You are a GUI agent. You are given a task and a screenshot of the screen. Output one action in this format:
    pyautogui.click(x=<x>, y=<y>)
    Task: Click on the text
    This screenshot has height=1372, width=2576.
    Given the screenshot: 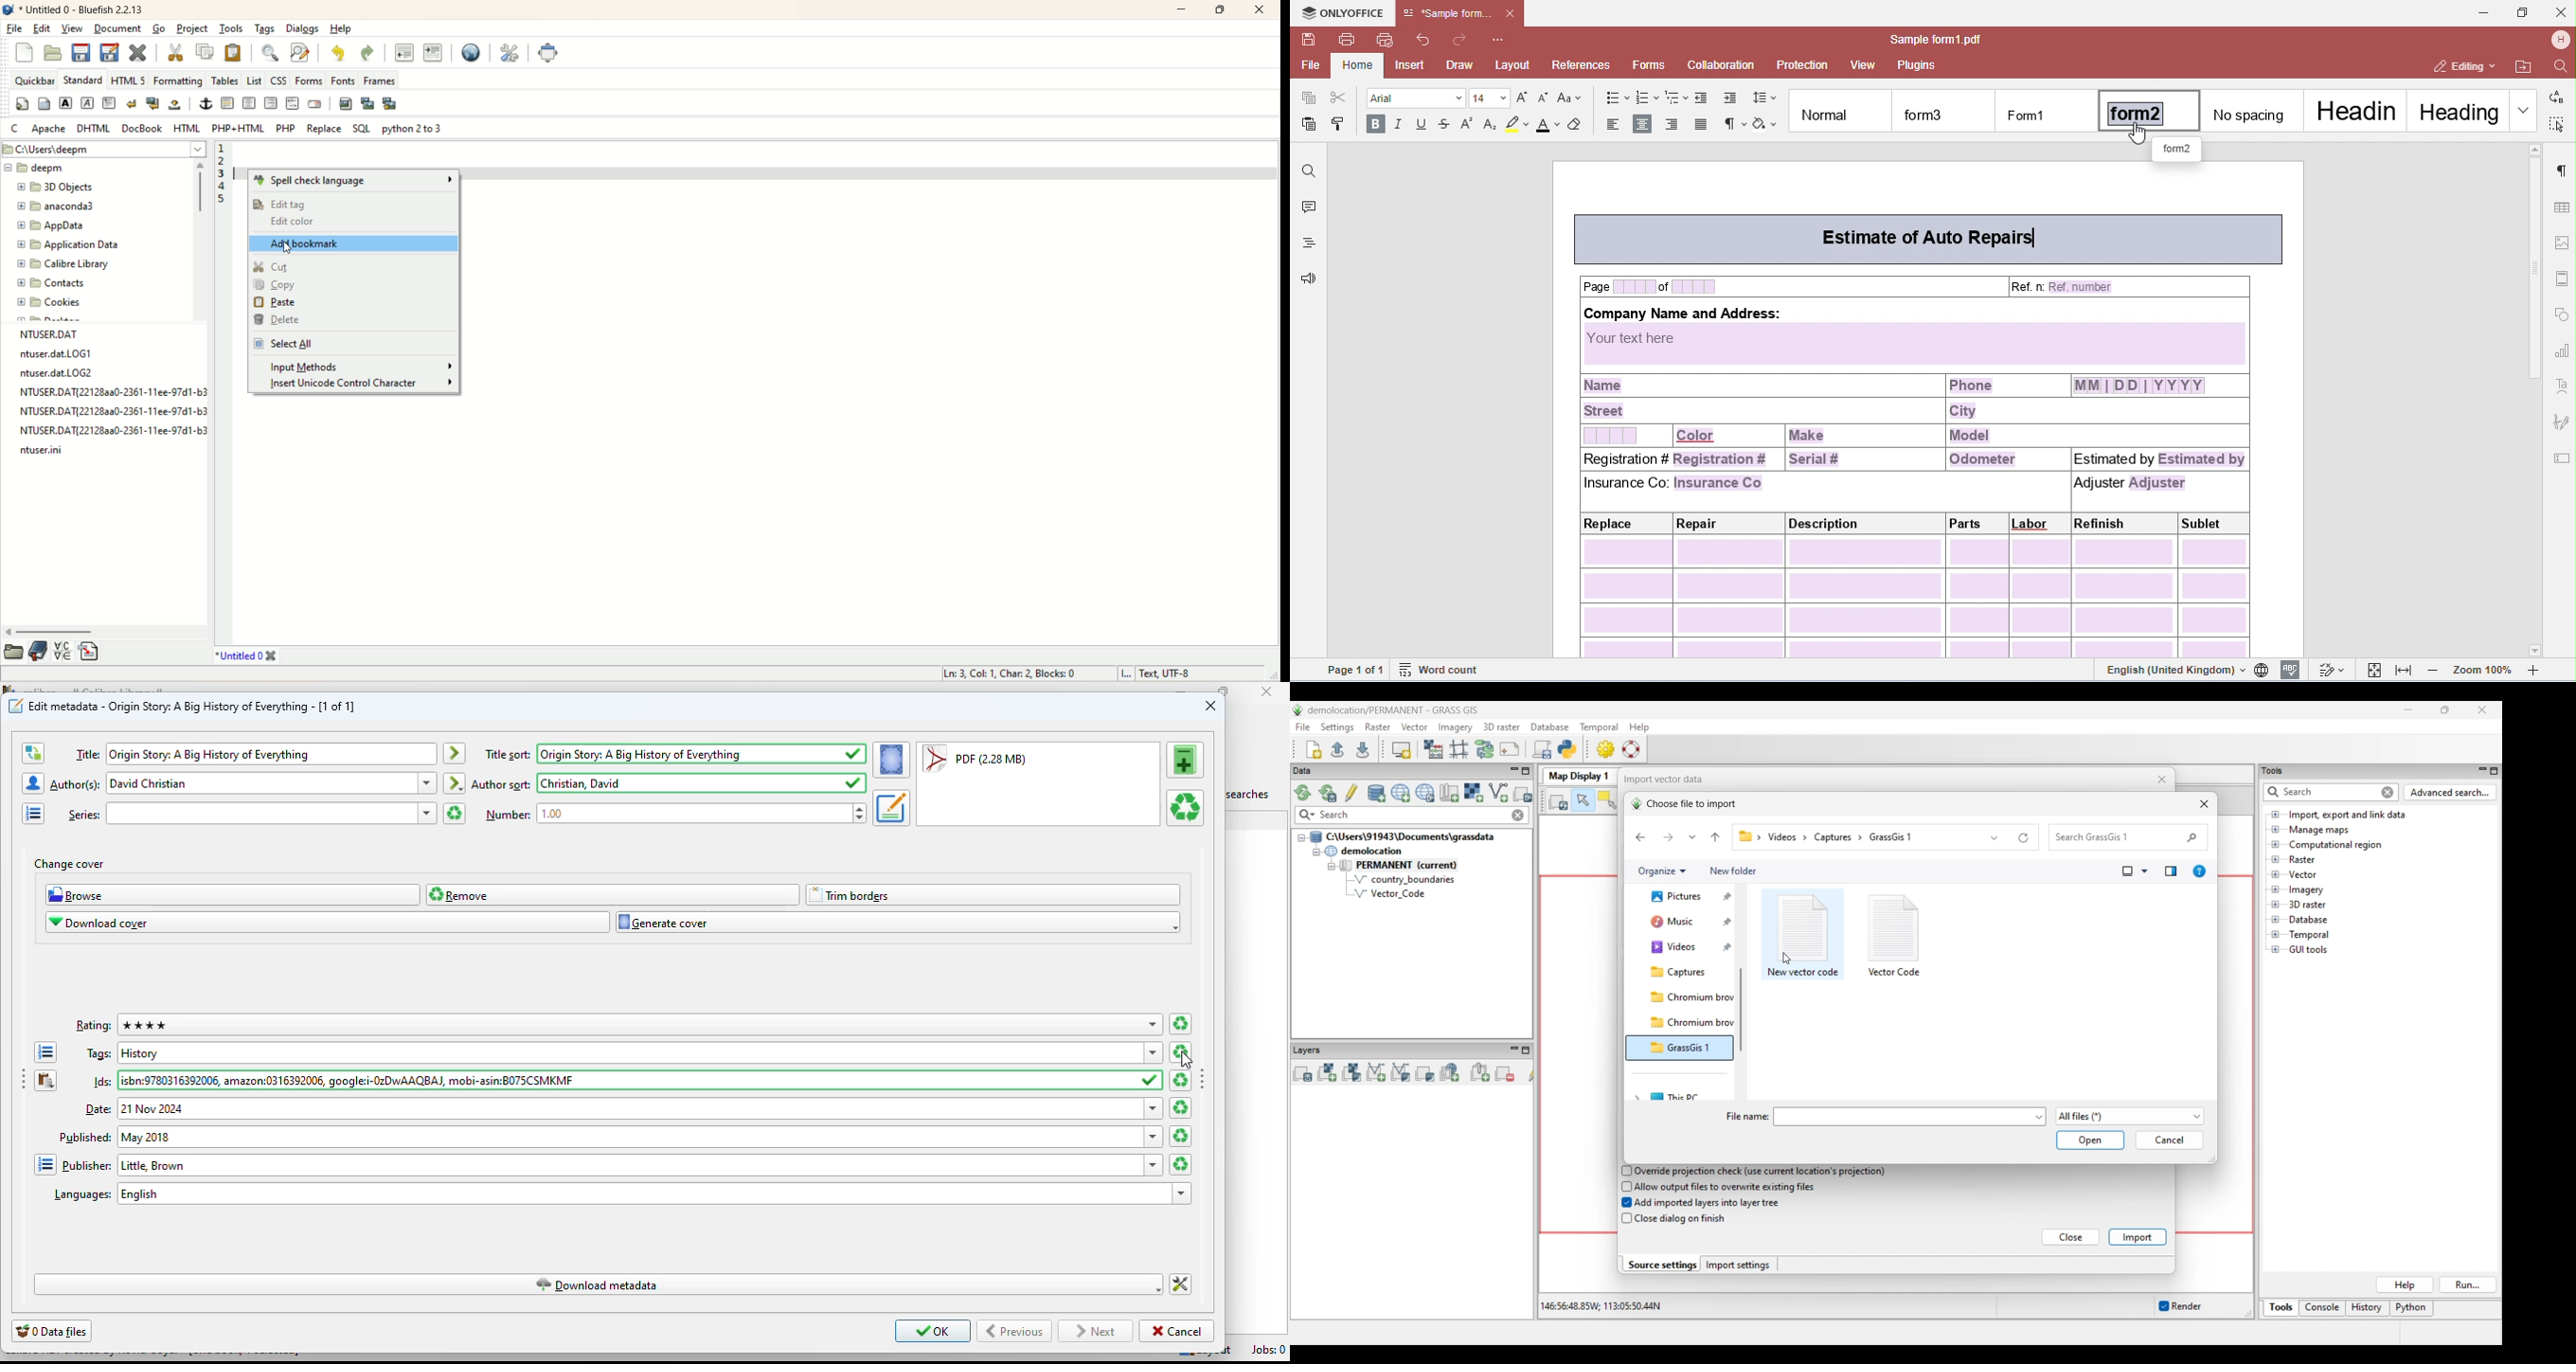 What is the action you would take?
    pyautogui.click(x=93, y=1027)
    